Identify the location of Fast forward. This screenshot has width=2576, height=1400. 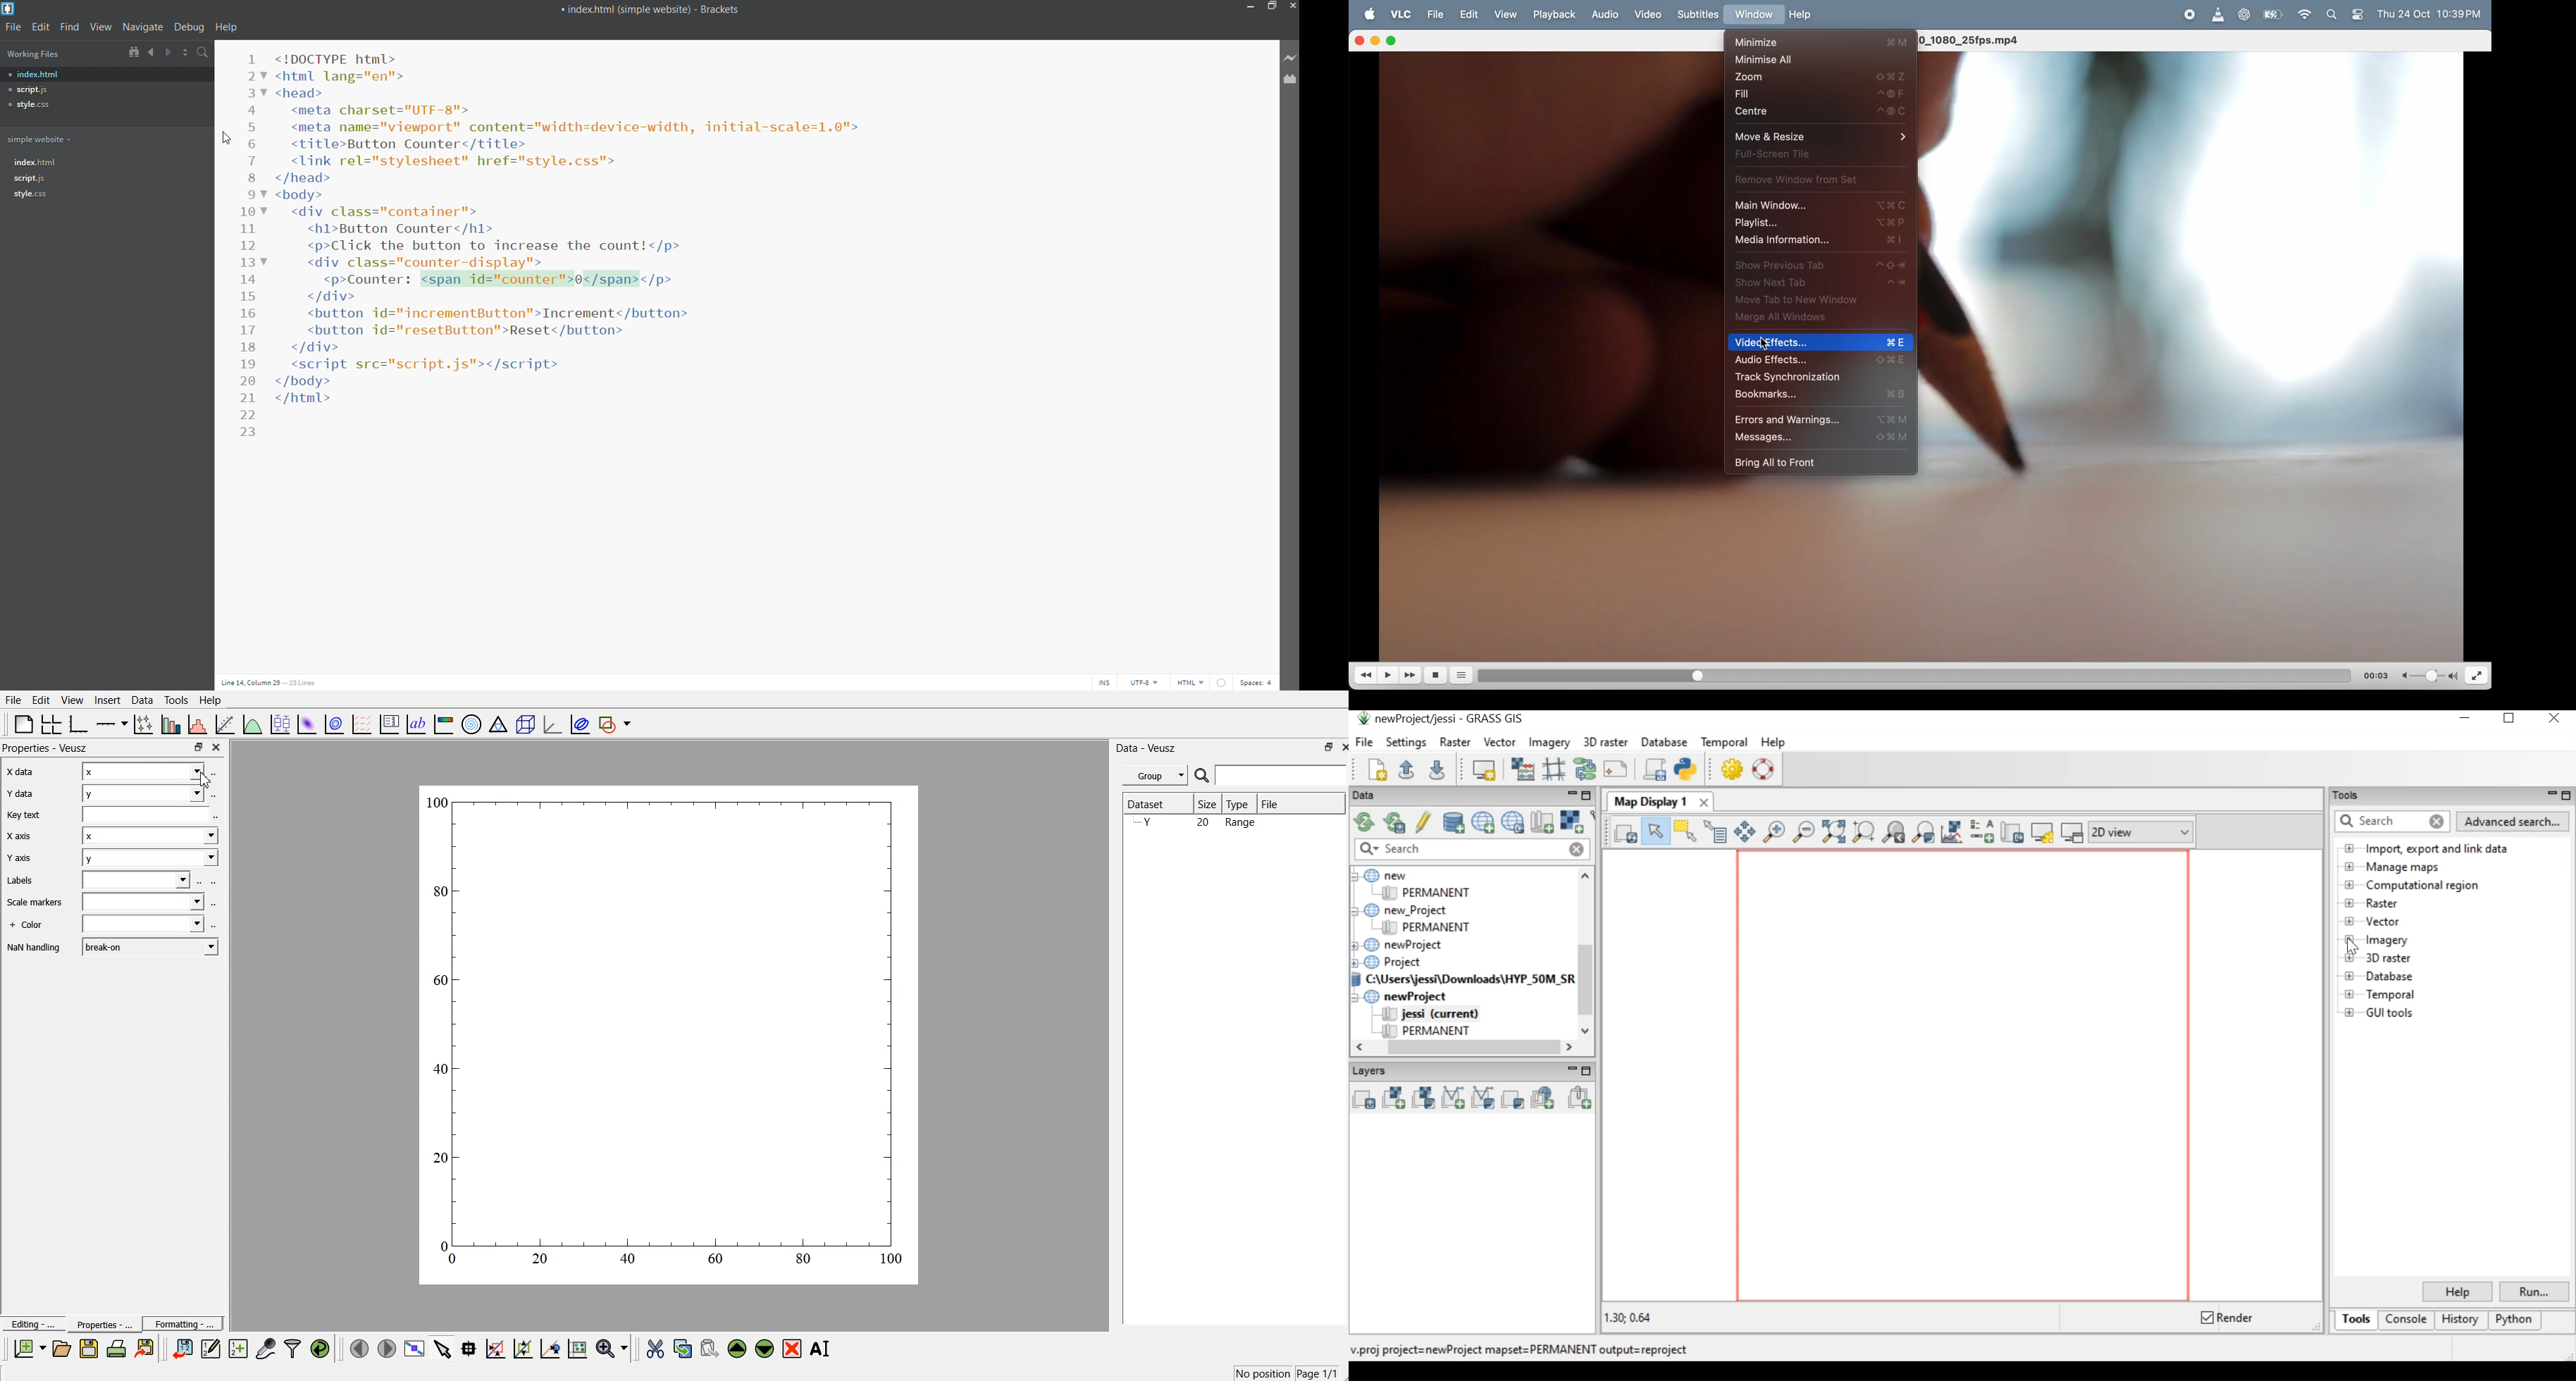
(1412, 675).